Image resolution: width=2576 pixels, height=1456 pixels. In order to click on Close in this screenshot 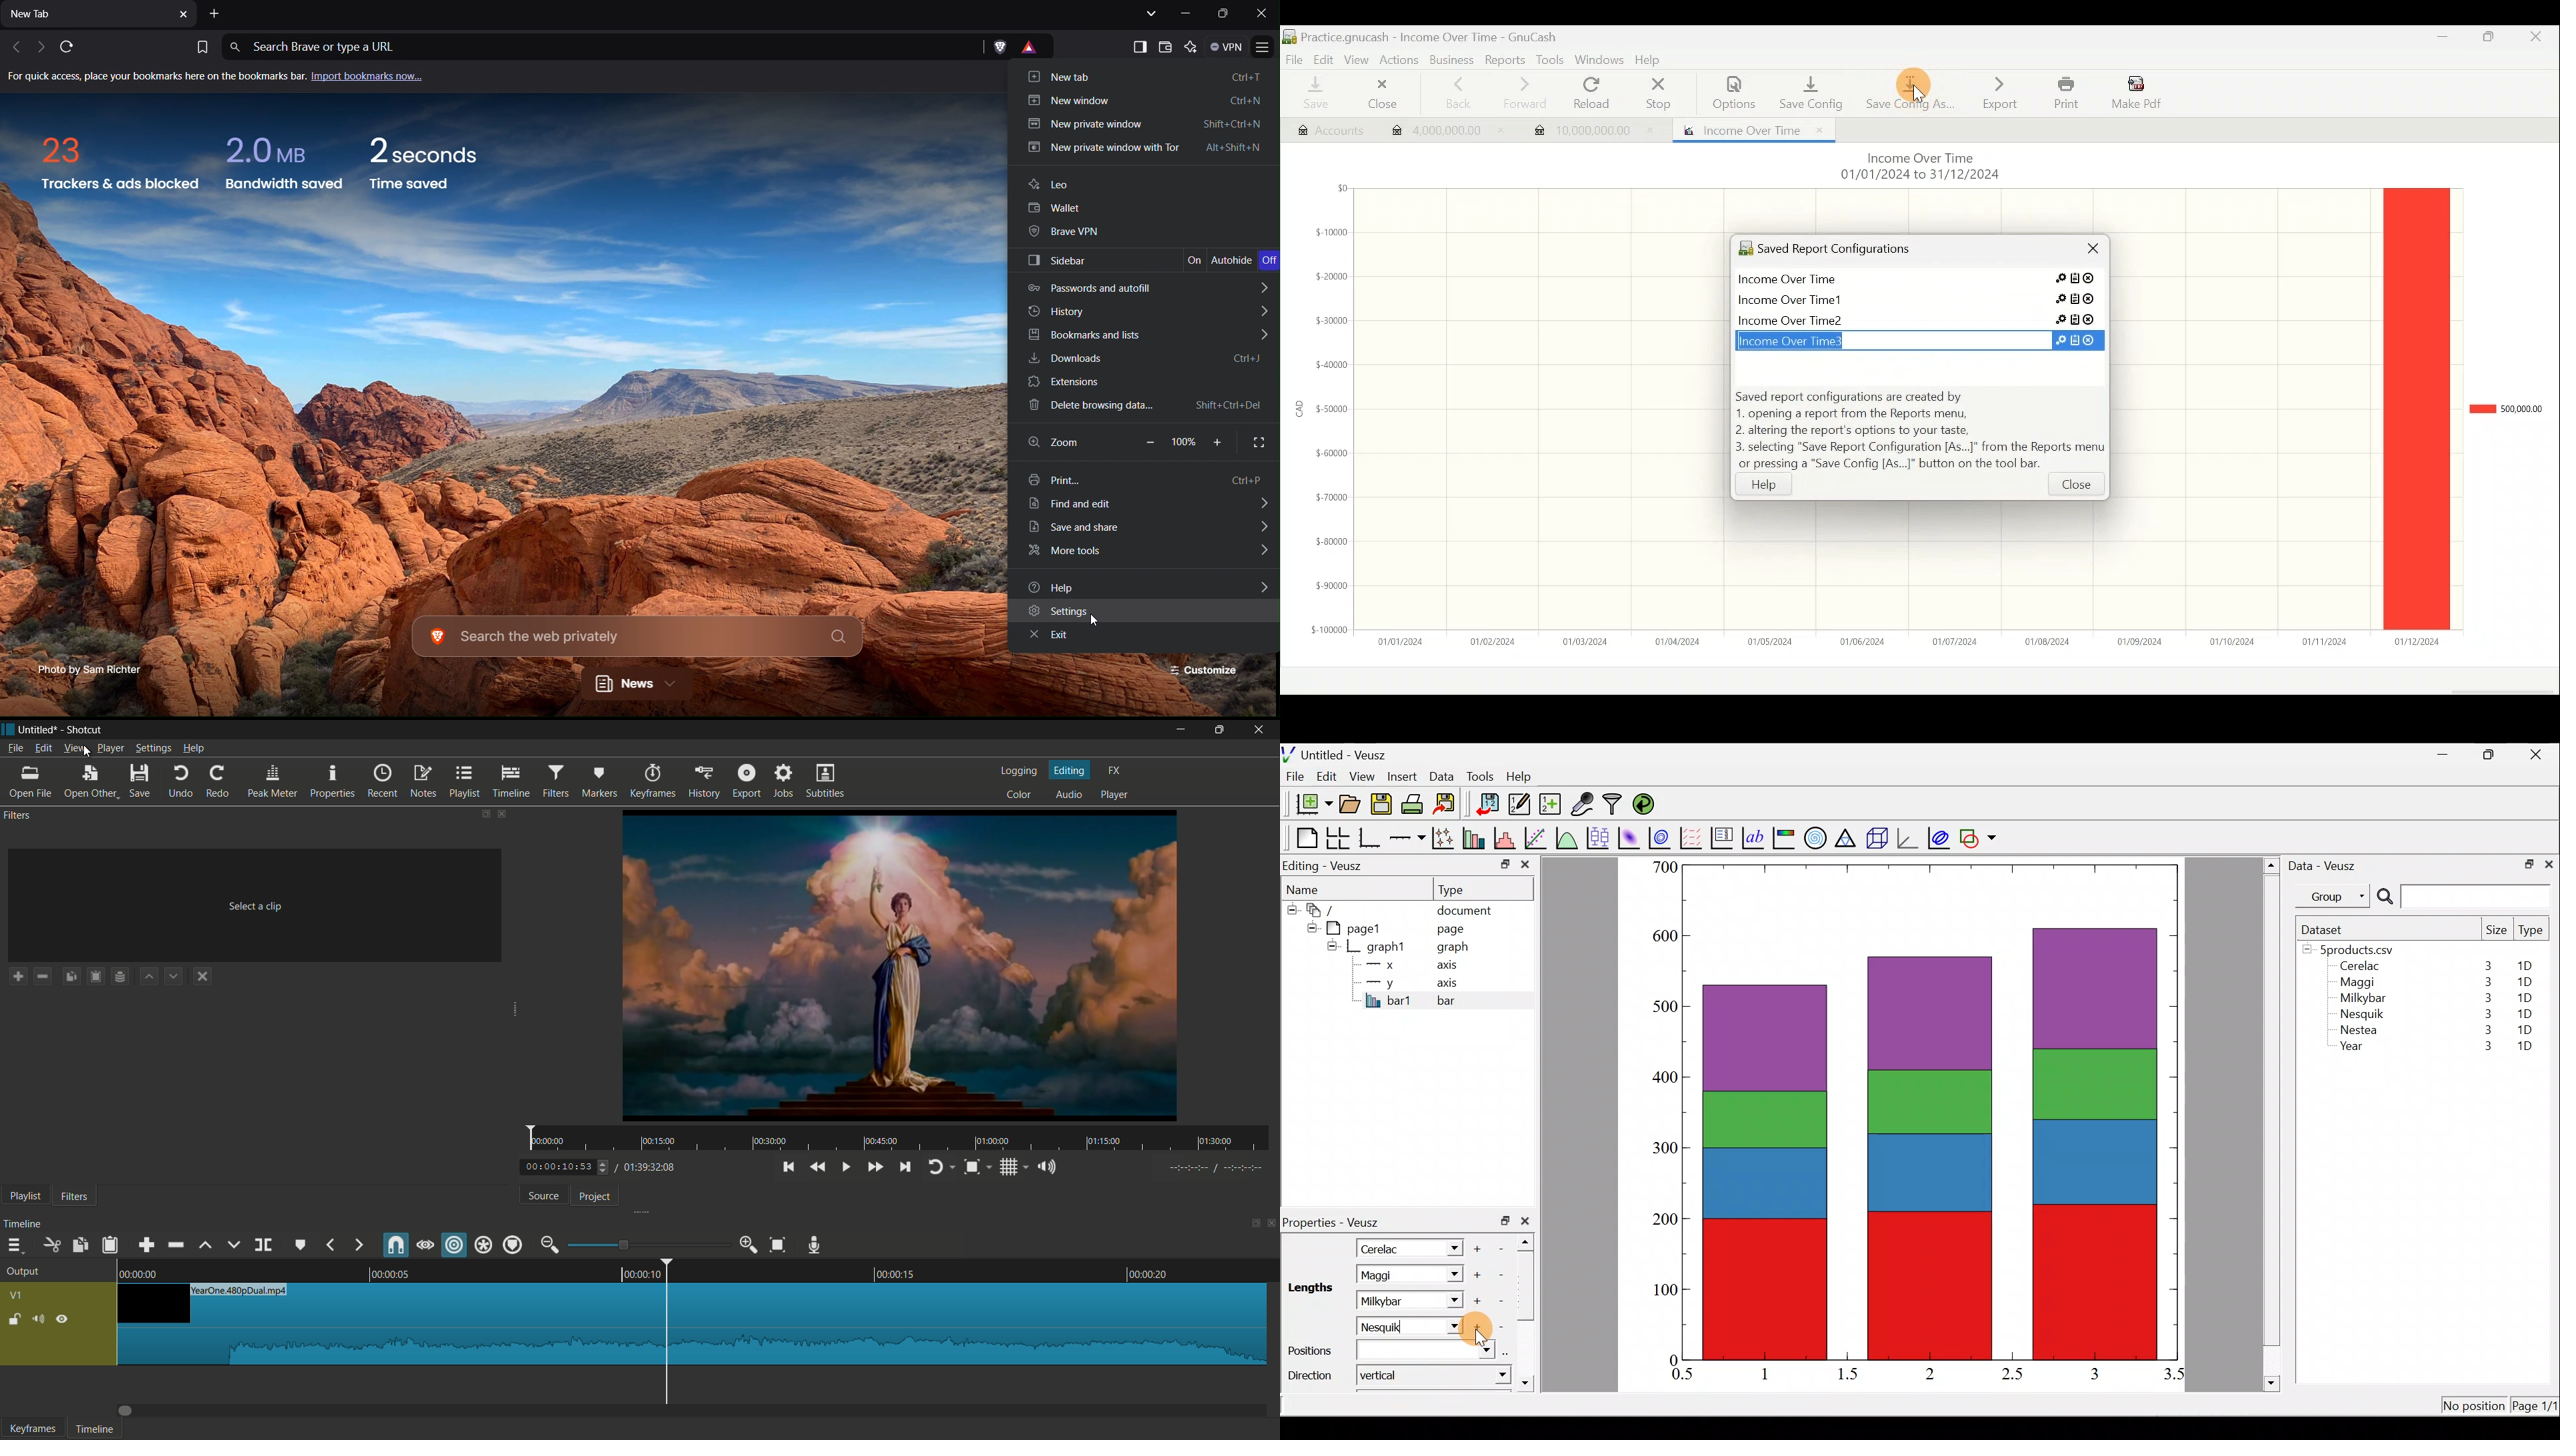, I will do `click(2076, 488)`.